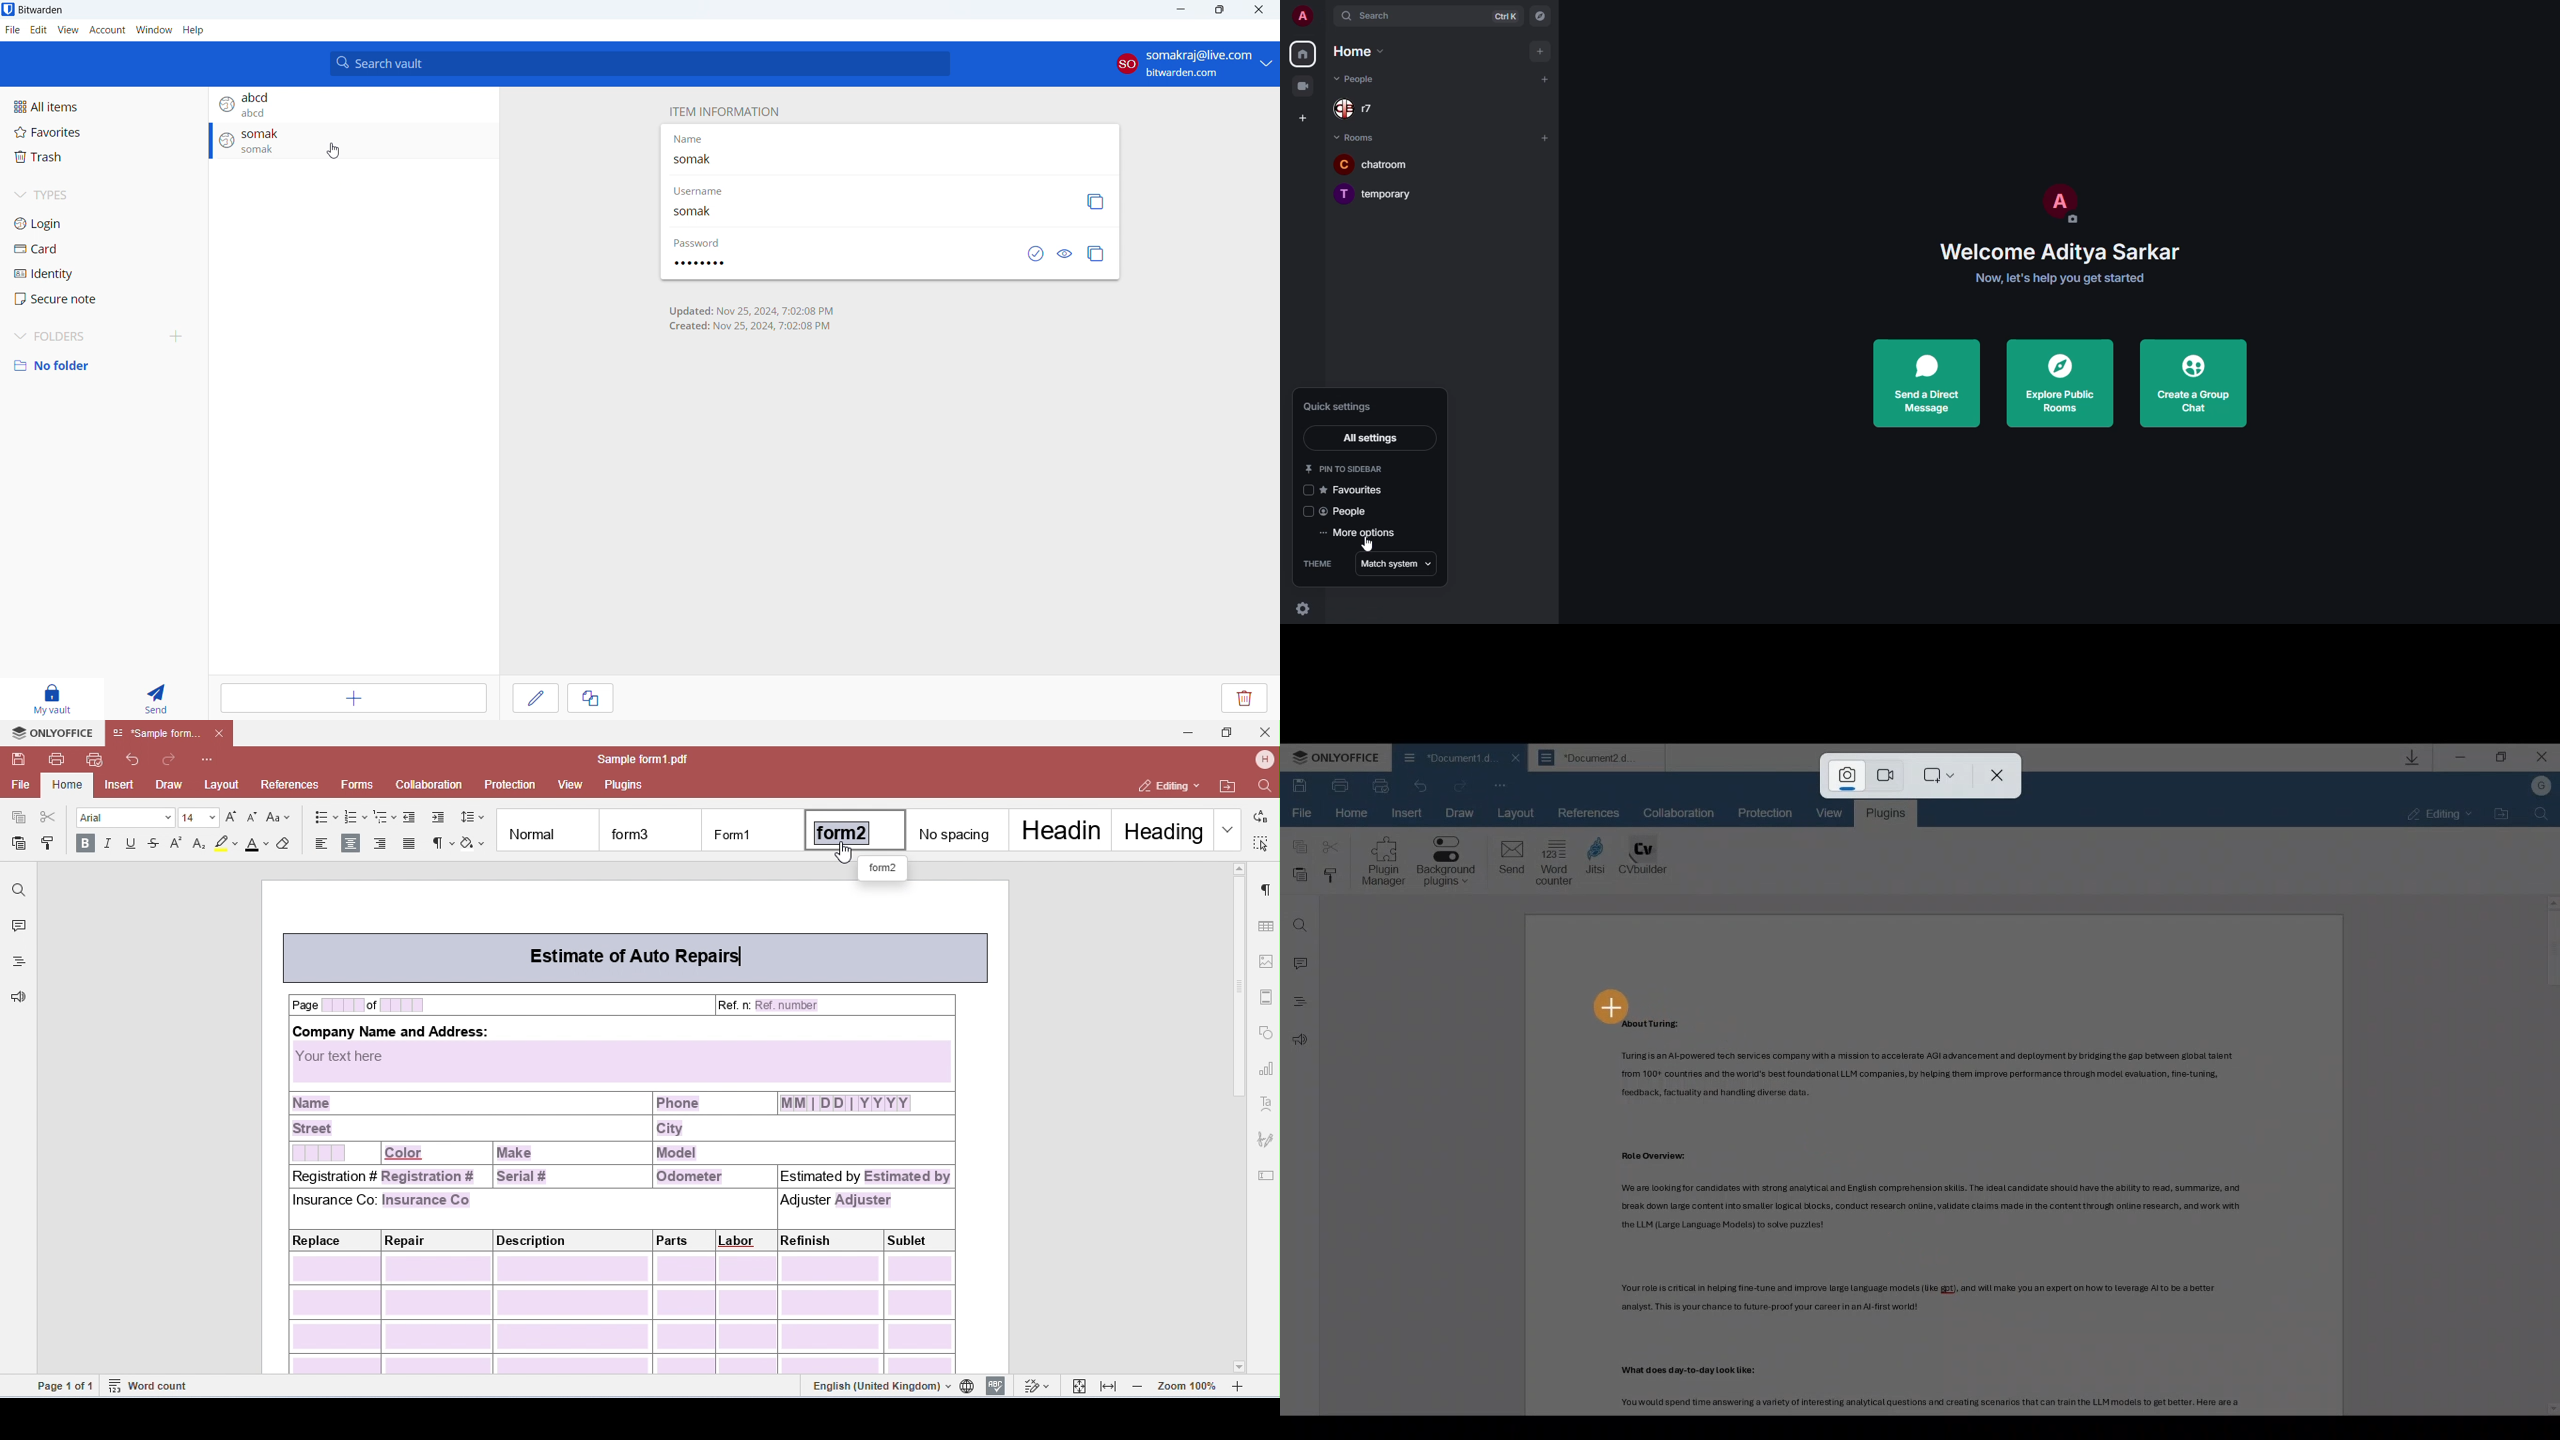 Image resolution: width=2576 pixels, height=1456 pixels. I want to click on somak, so click(703, 213).